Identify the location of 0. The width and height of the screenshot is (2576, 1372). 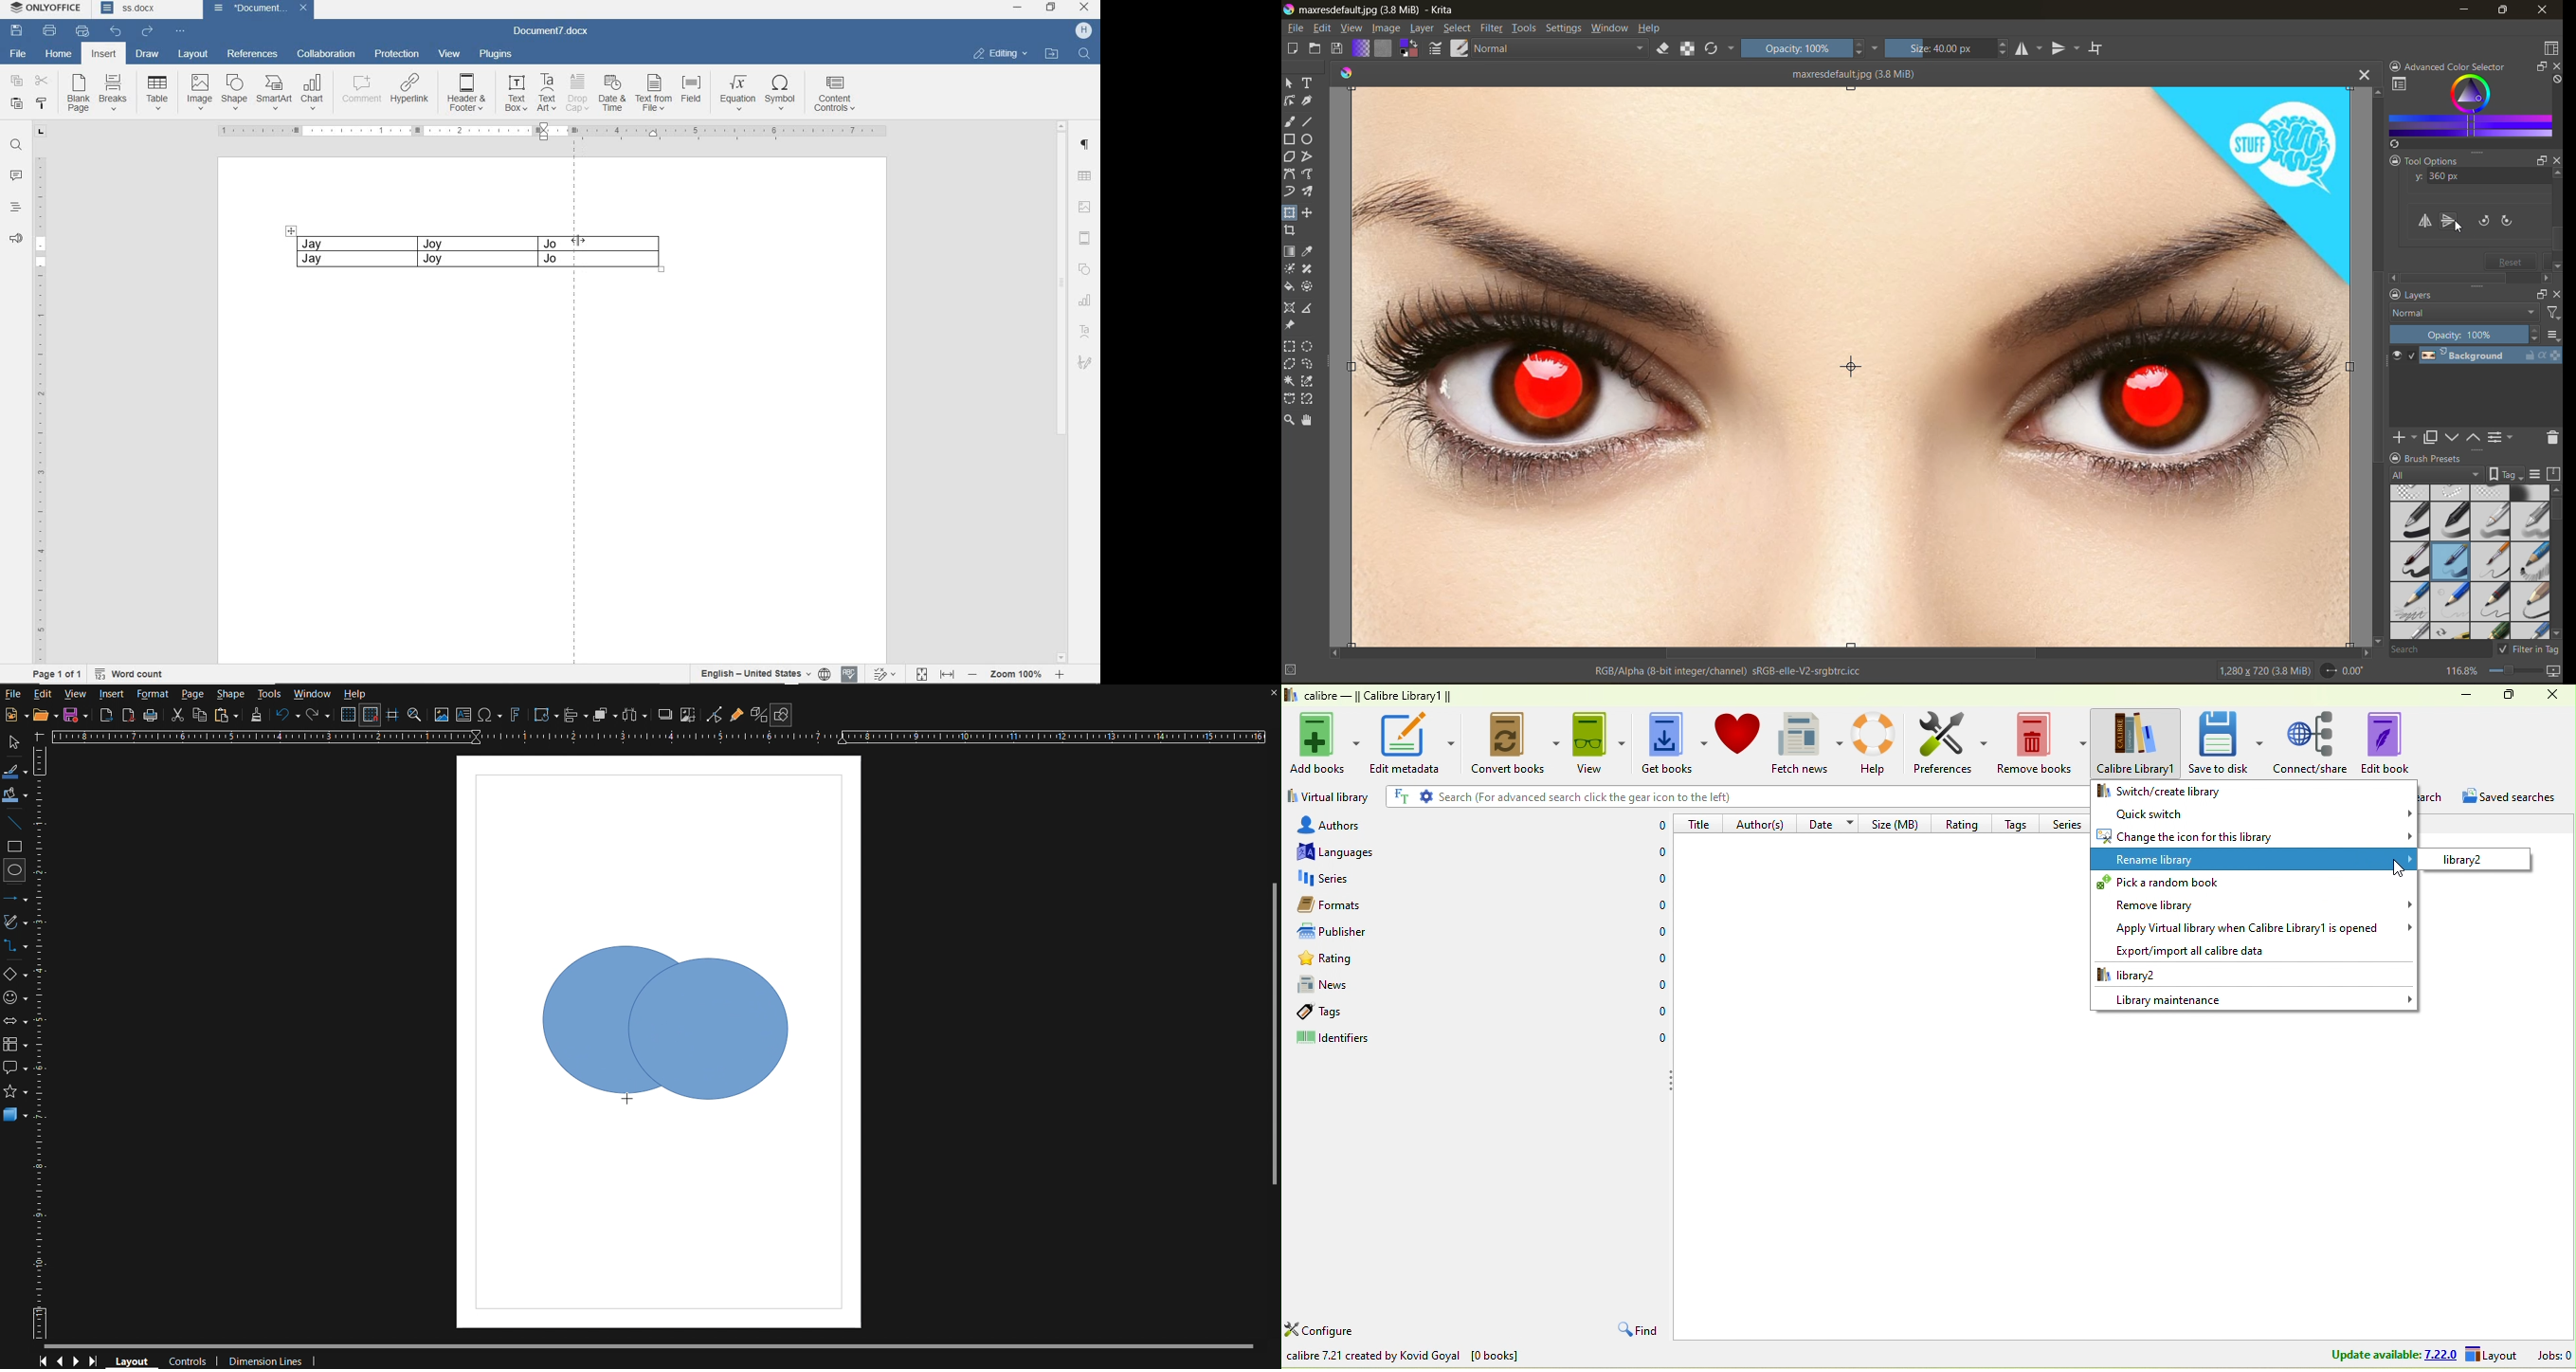
(1656, 931).